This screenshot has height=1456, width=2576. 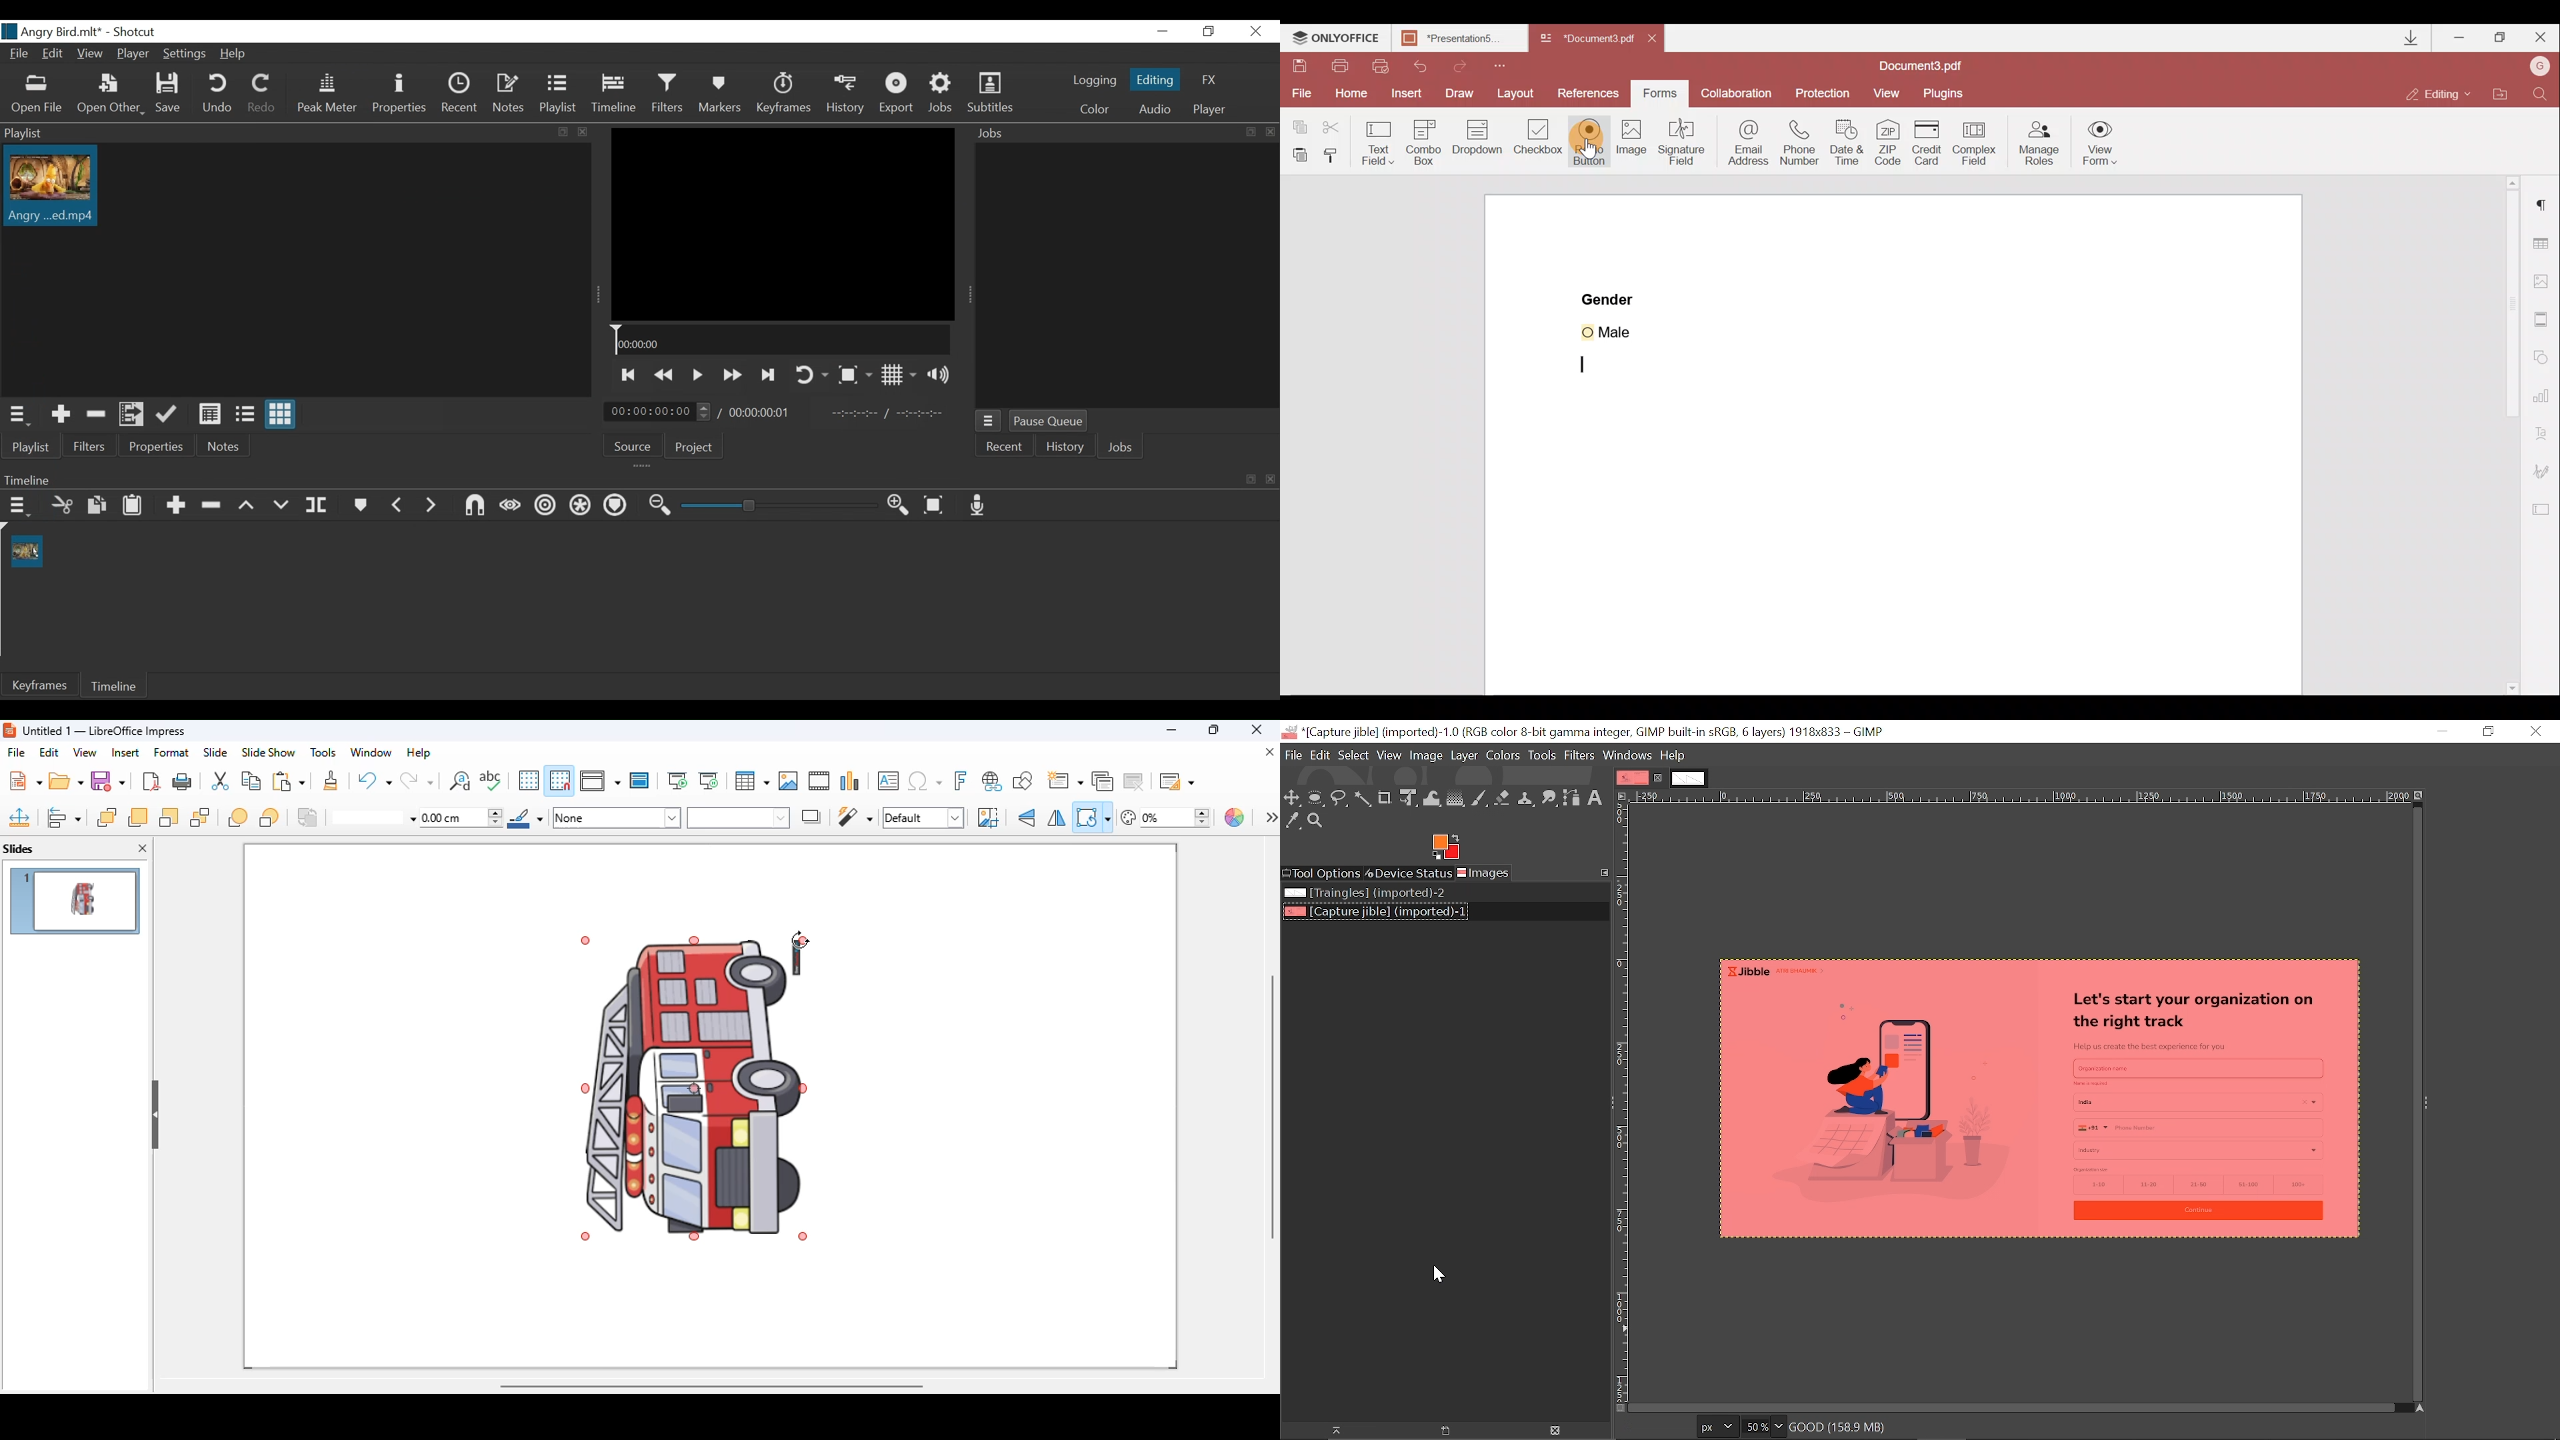 I want to click on next marker, so click(x=431, y=505).